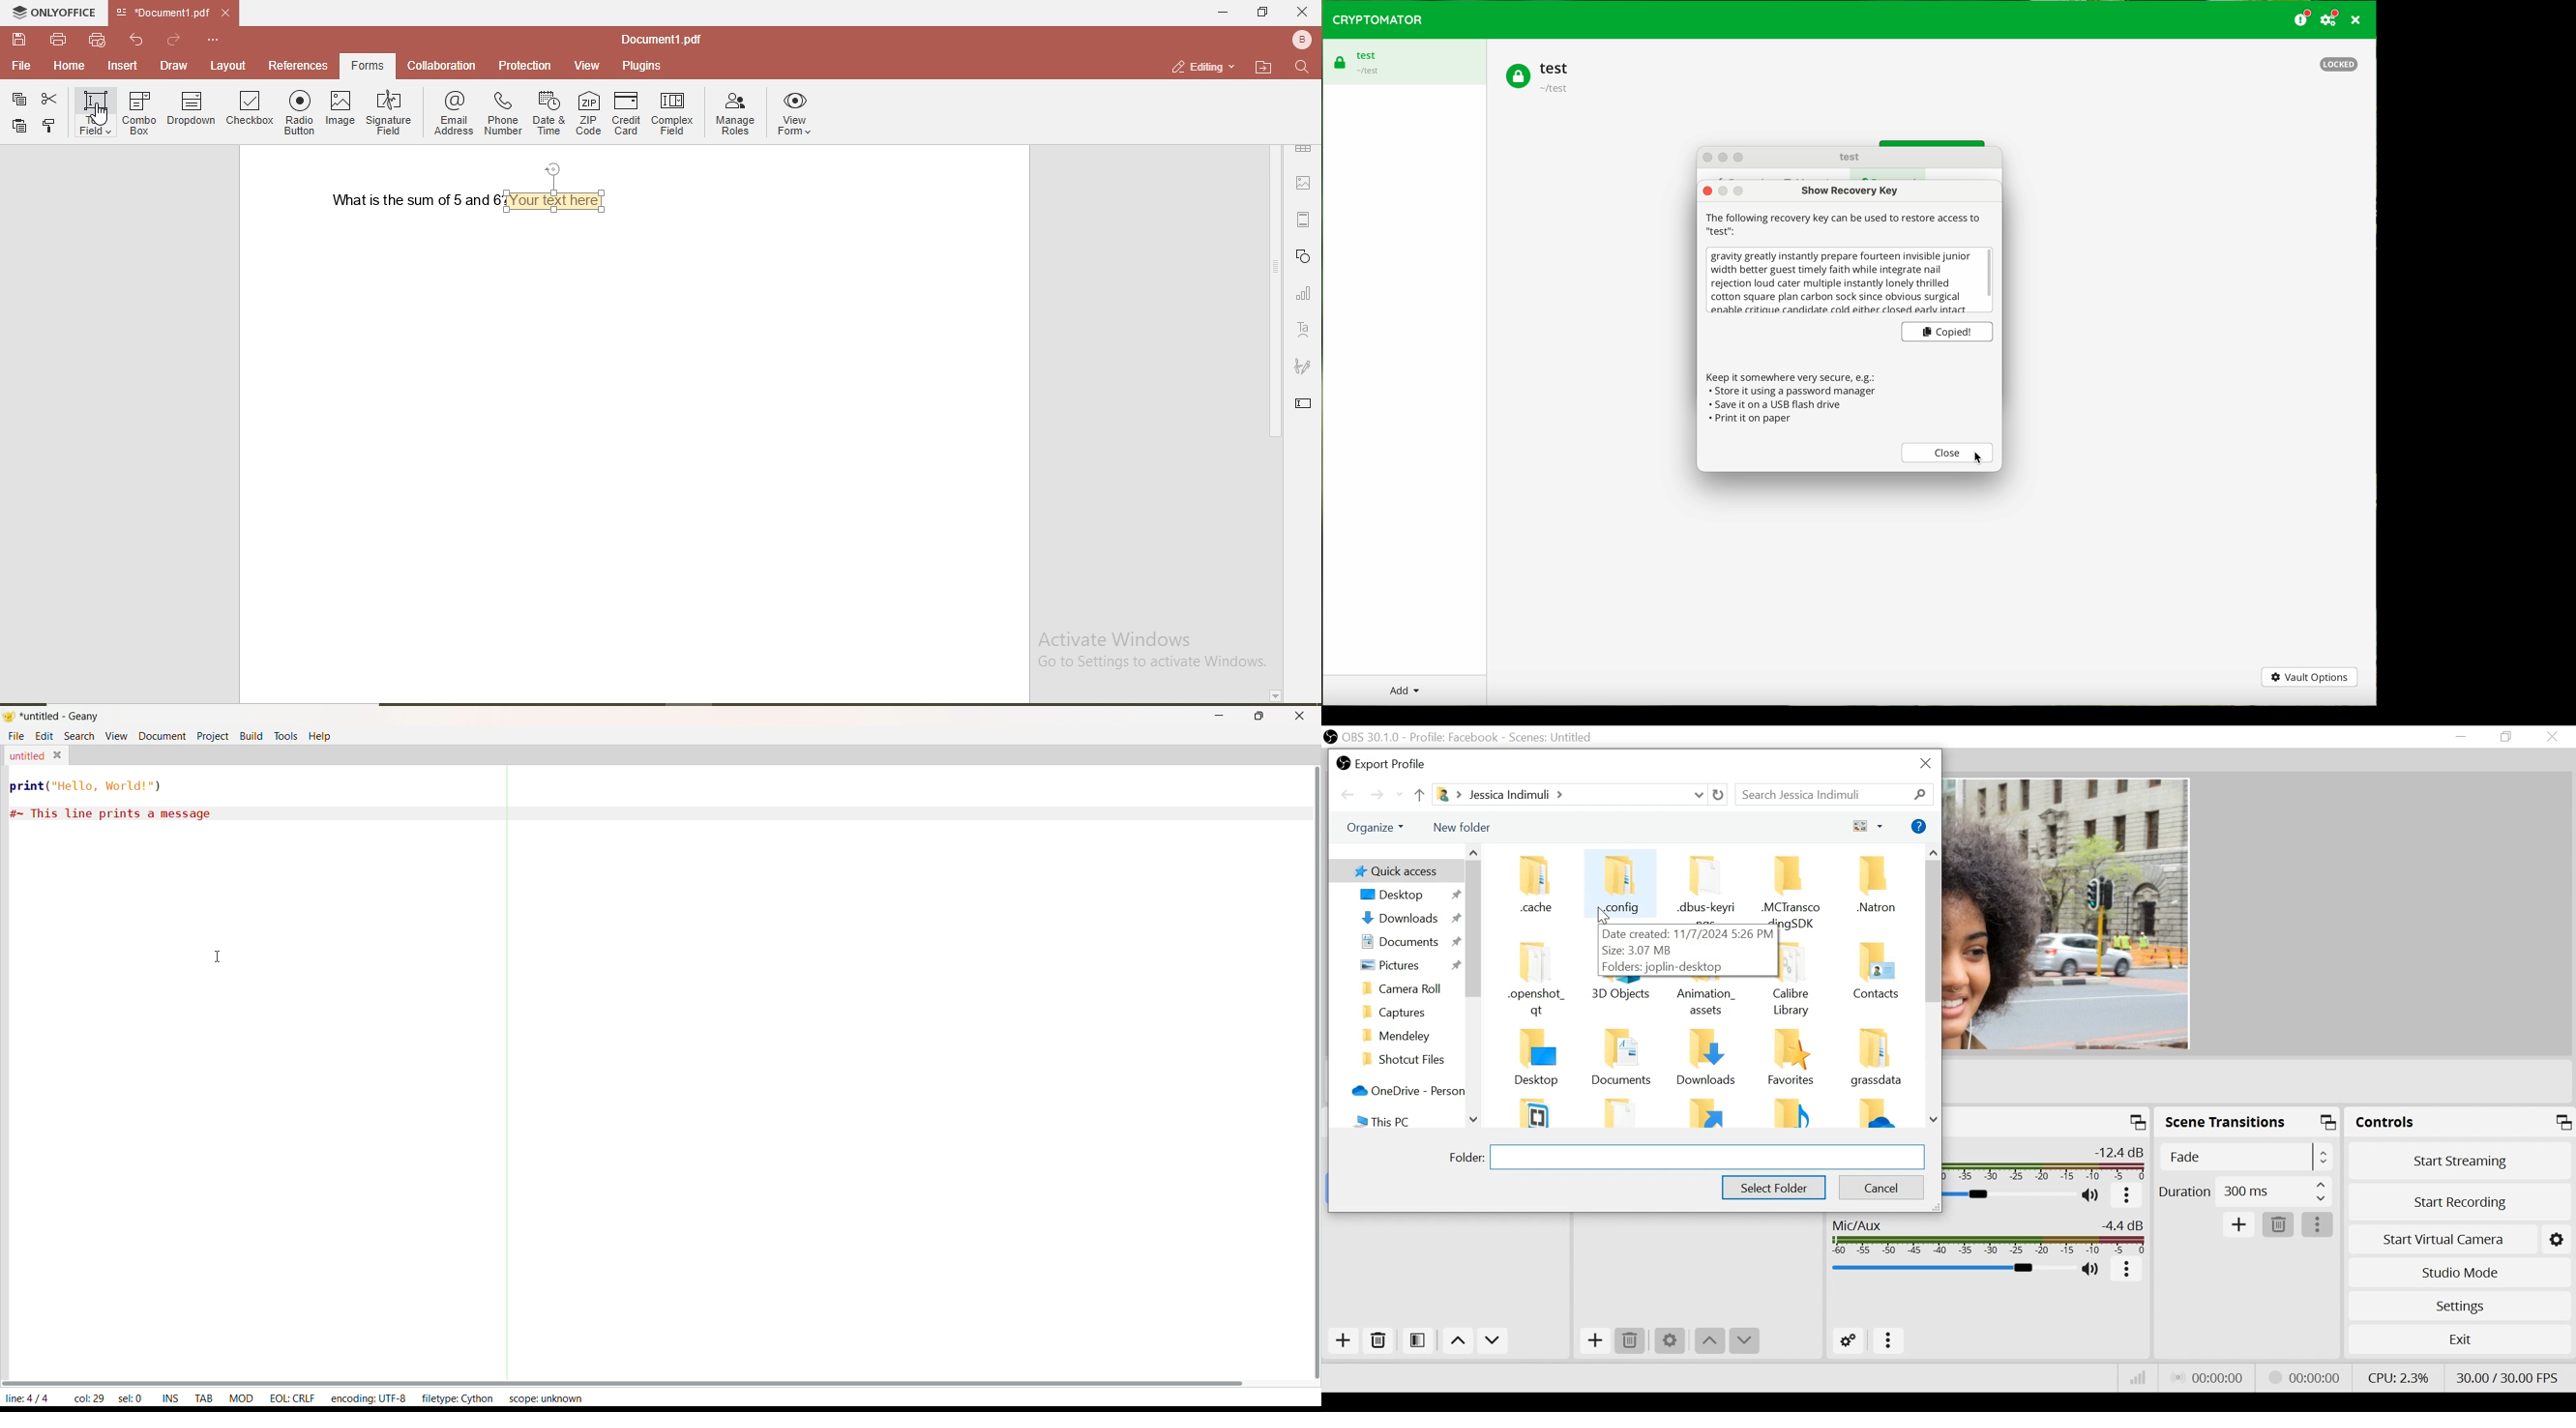 The width and height of the screenshot is (2576, 1428). Describe the element at coordinates (2093, 1269) in the screenshot. I see `(un)mute` at that location.